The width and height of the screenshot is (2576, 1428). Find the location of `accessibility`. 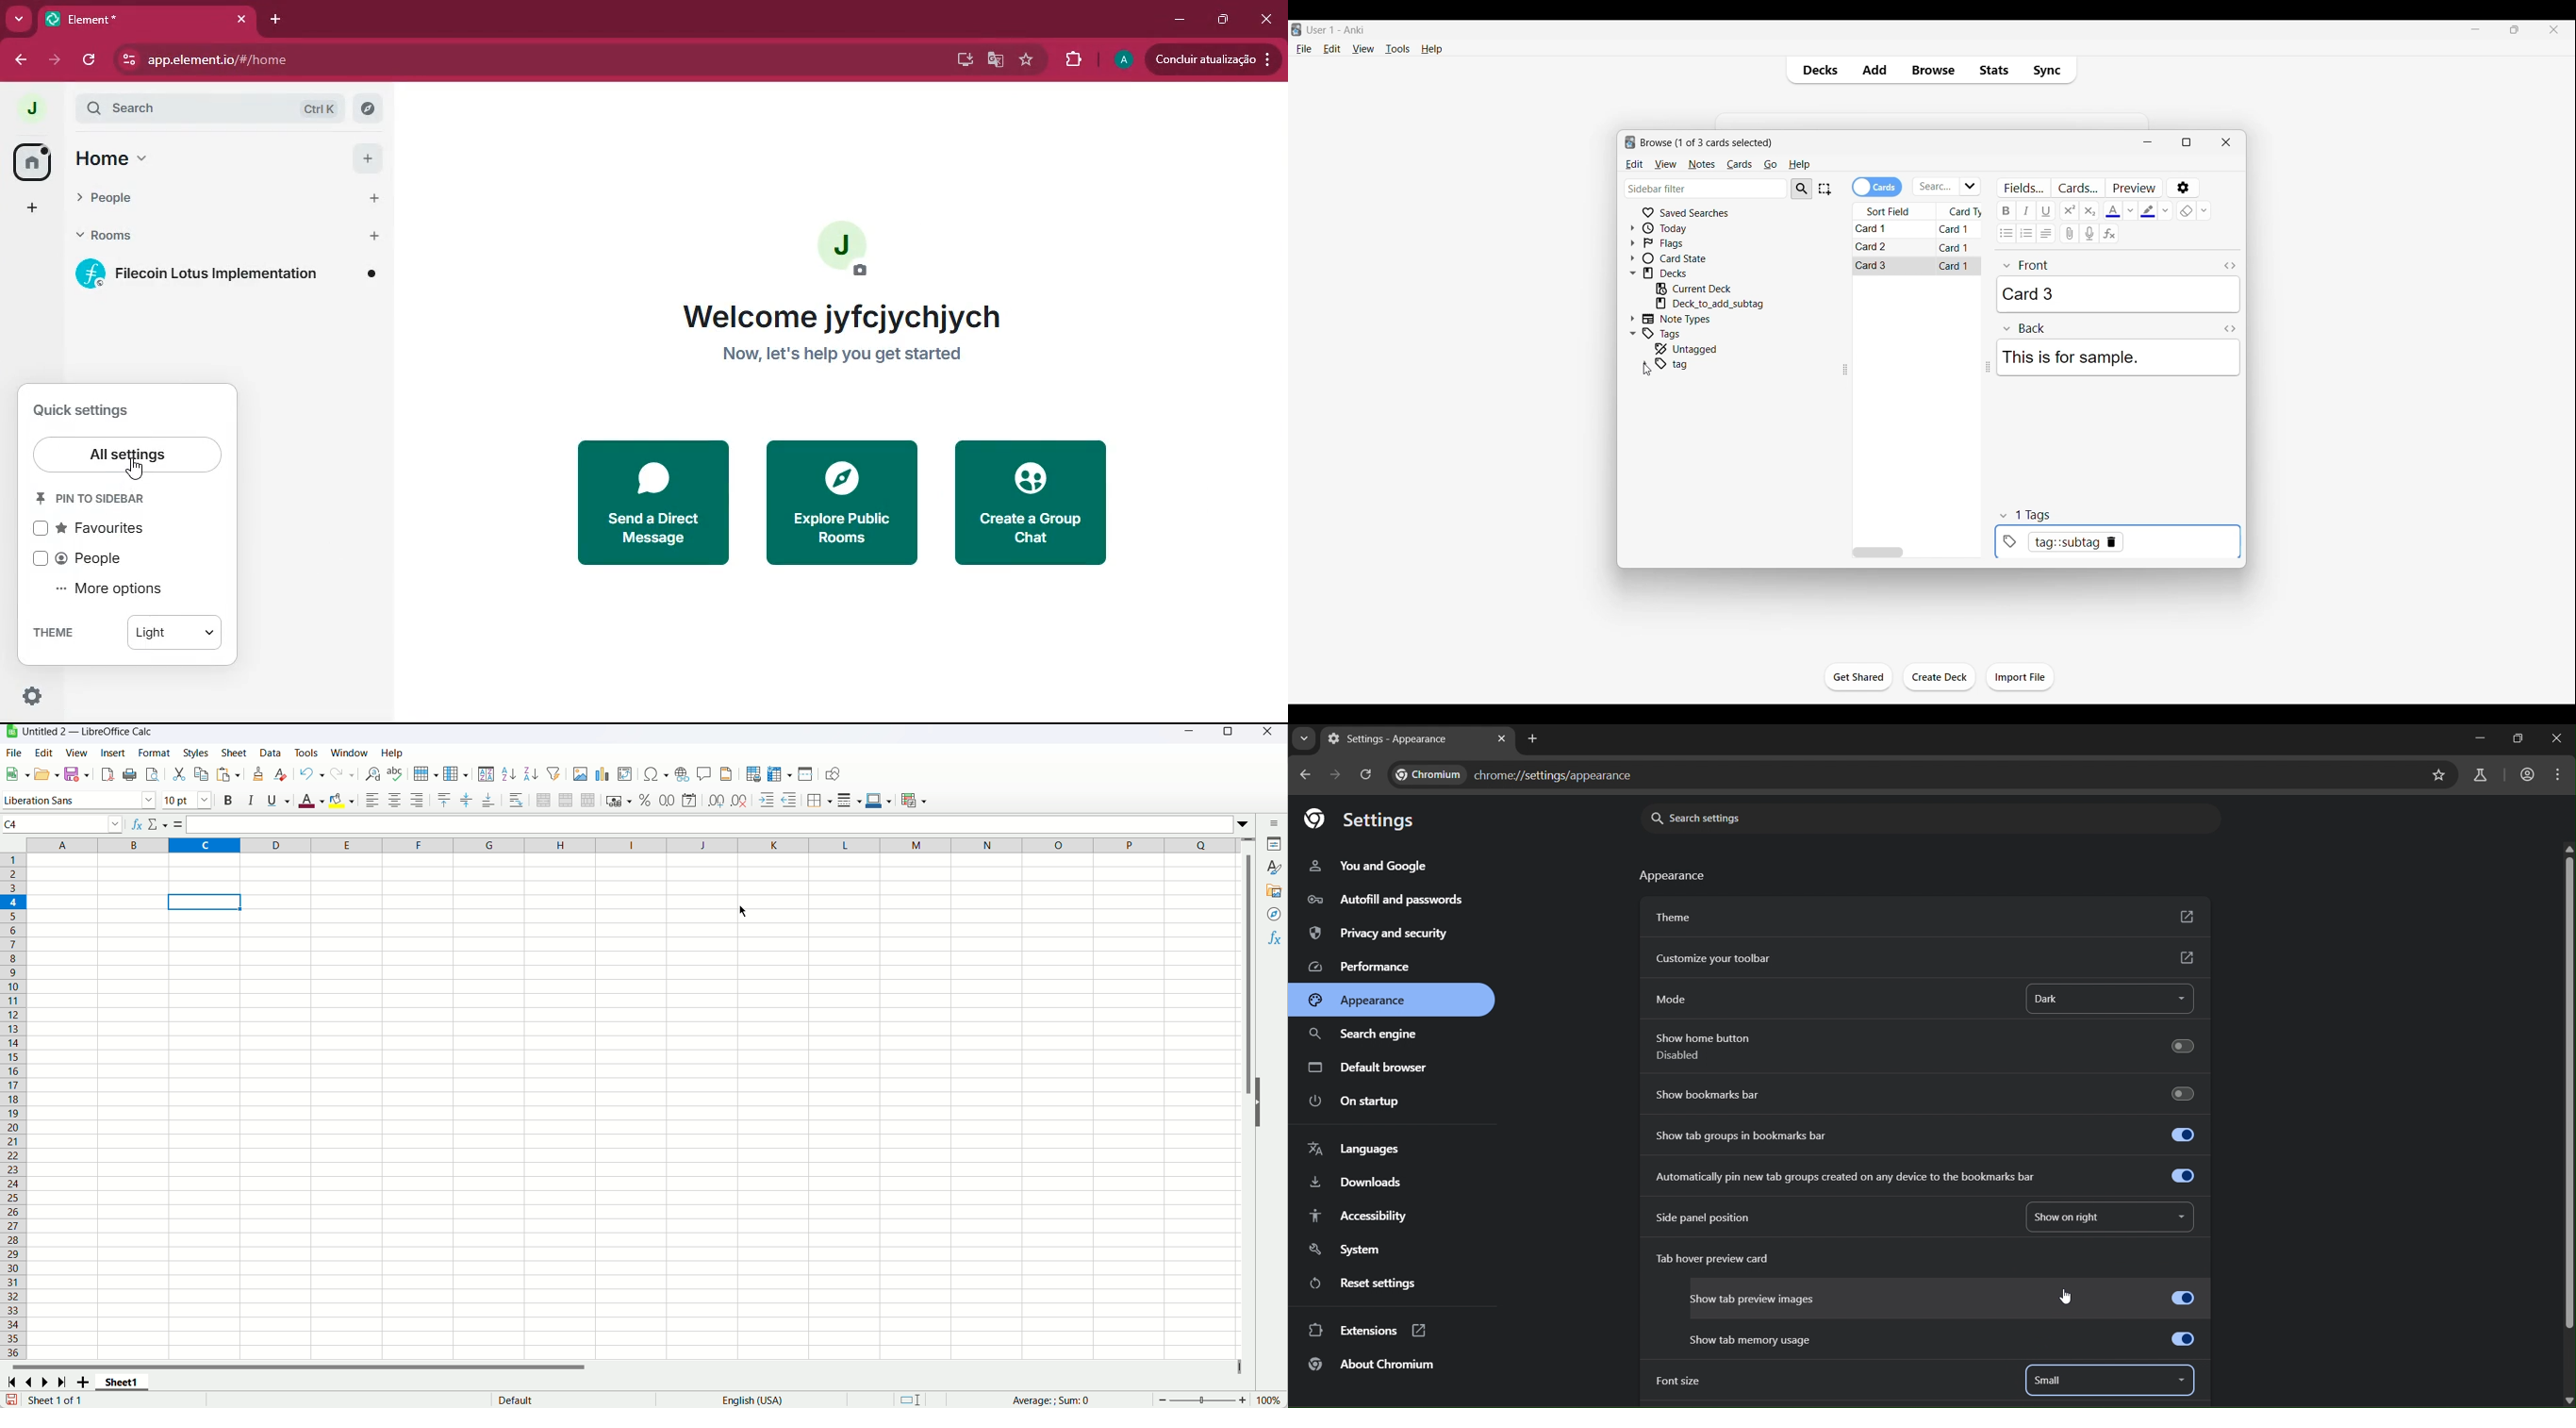

accessibility is located at coordinates (1354, 1214).